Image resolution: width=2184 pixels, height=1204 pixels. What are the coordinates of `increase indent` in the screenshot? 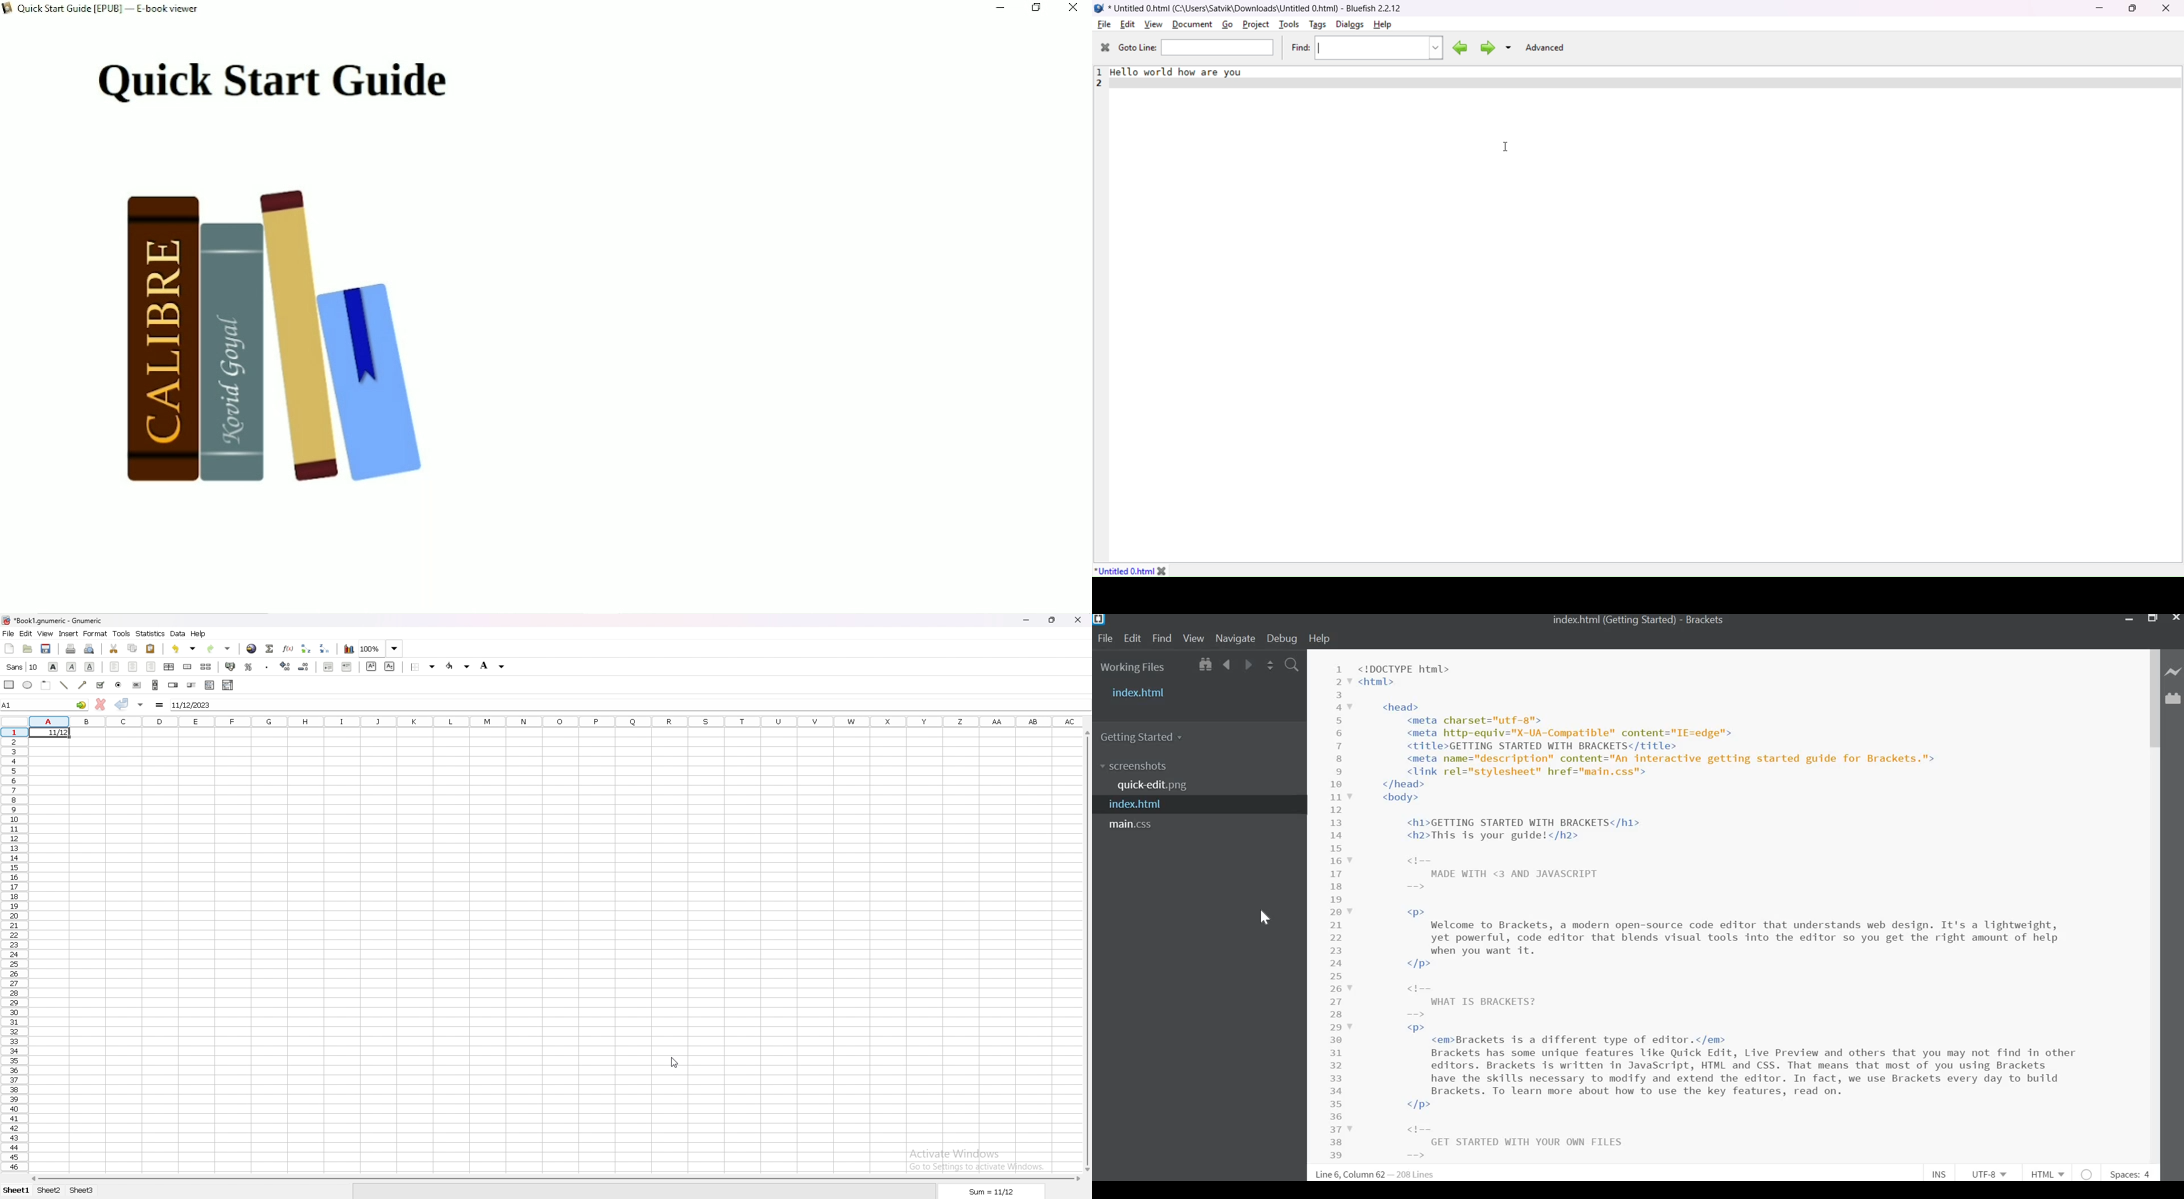 It's located at (286, 666).